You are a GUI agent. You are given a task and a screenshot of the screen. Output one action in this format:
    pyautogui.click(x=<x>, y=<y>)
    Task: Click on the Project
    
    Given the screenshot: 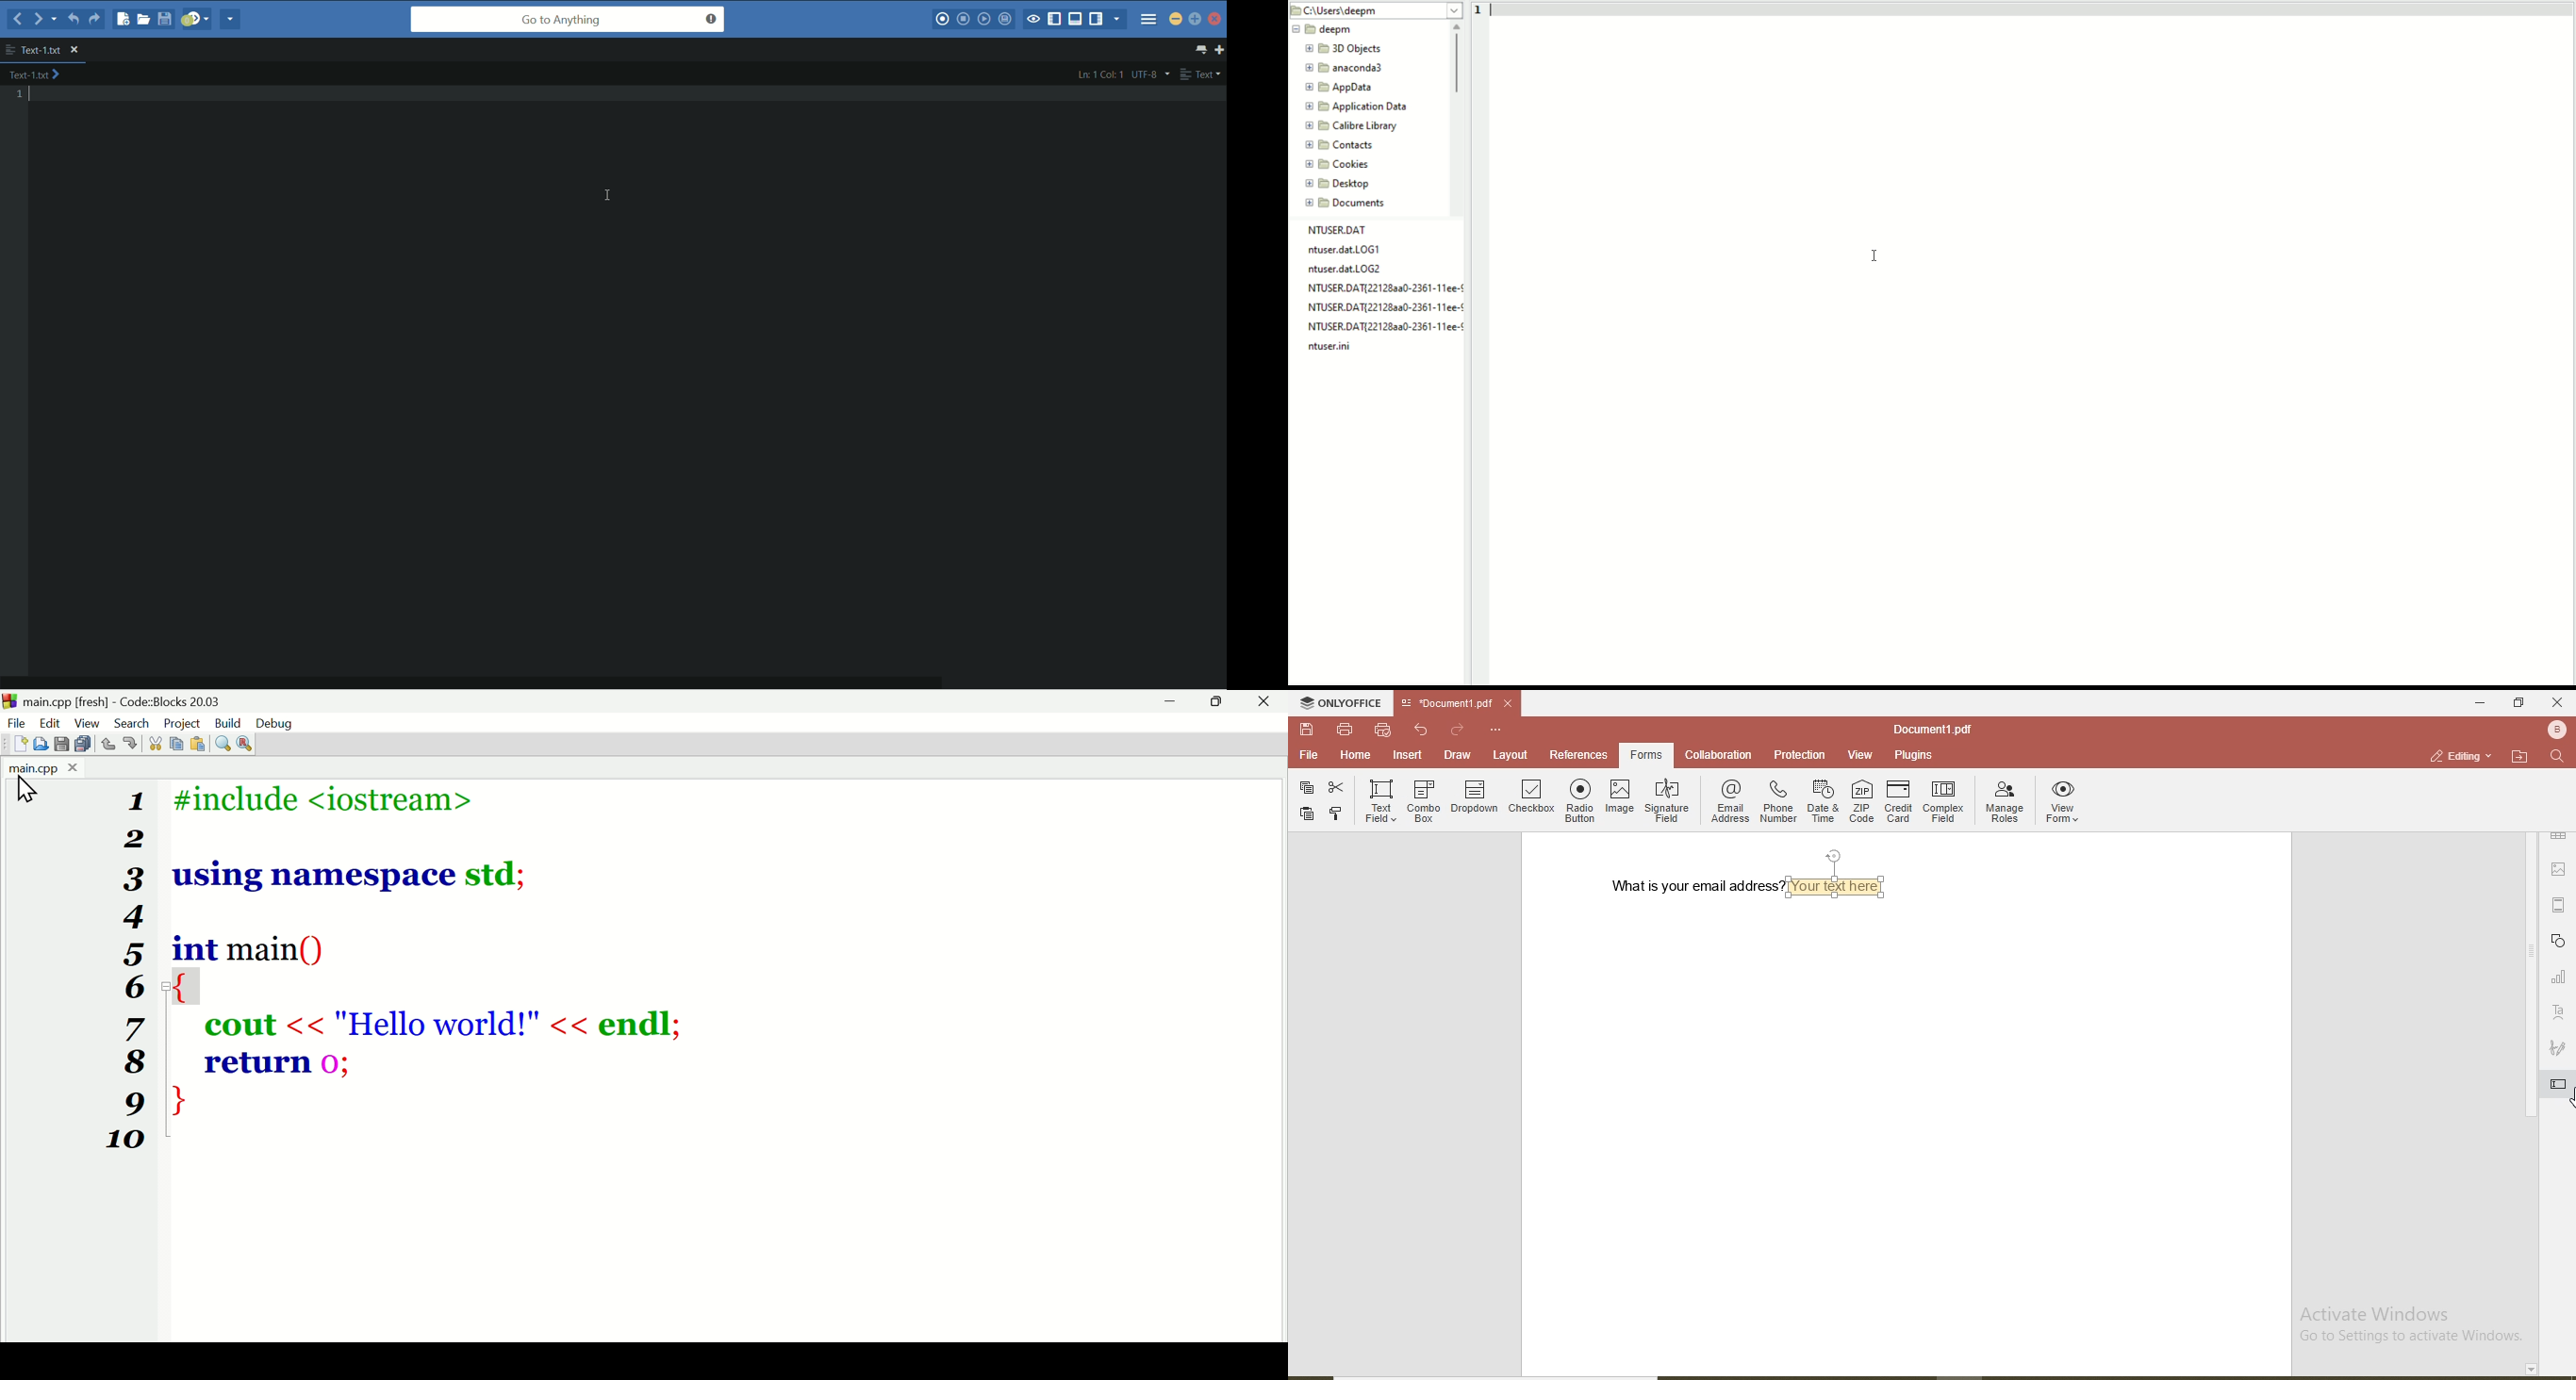 What is the action you would take?
    pyautogui.click(x=183, y=722)
    